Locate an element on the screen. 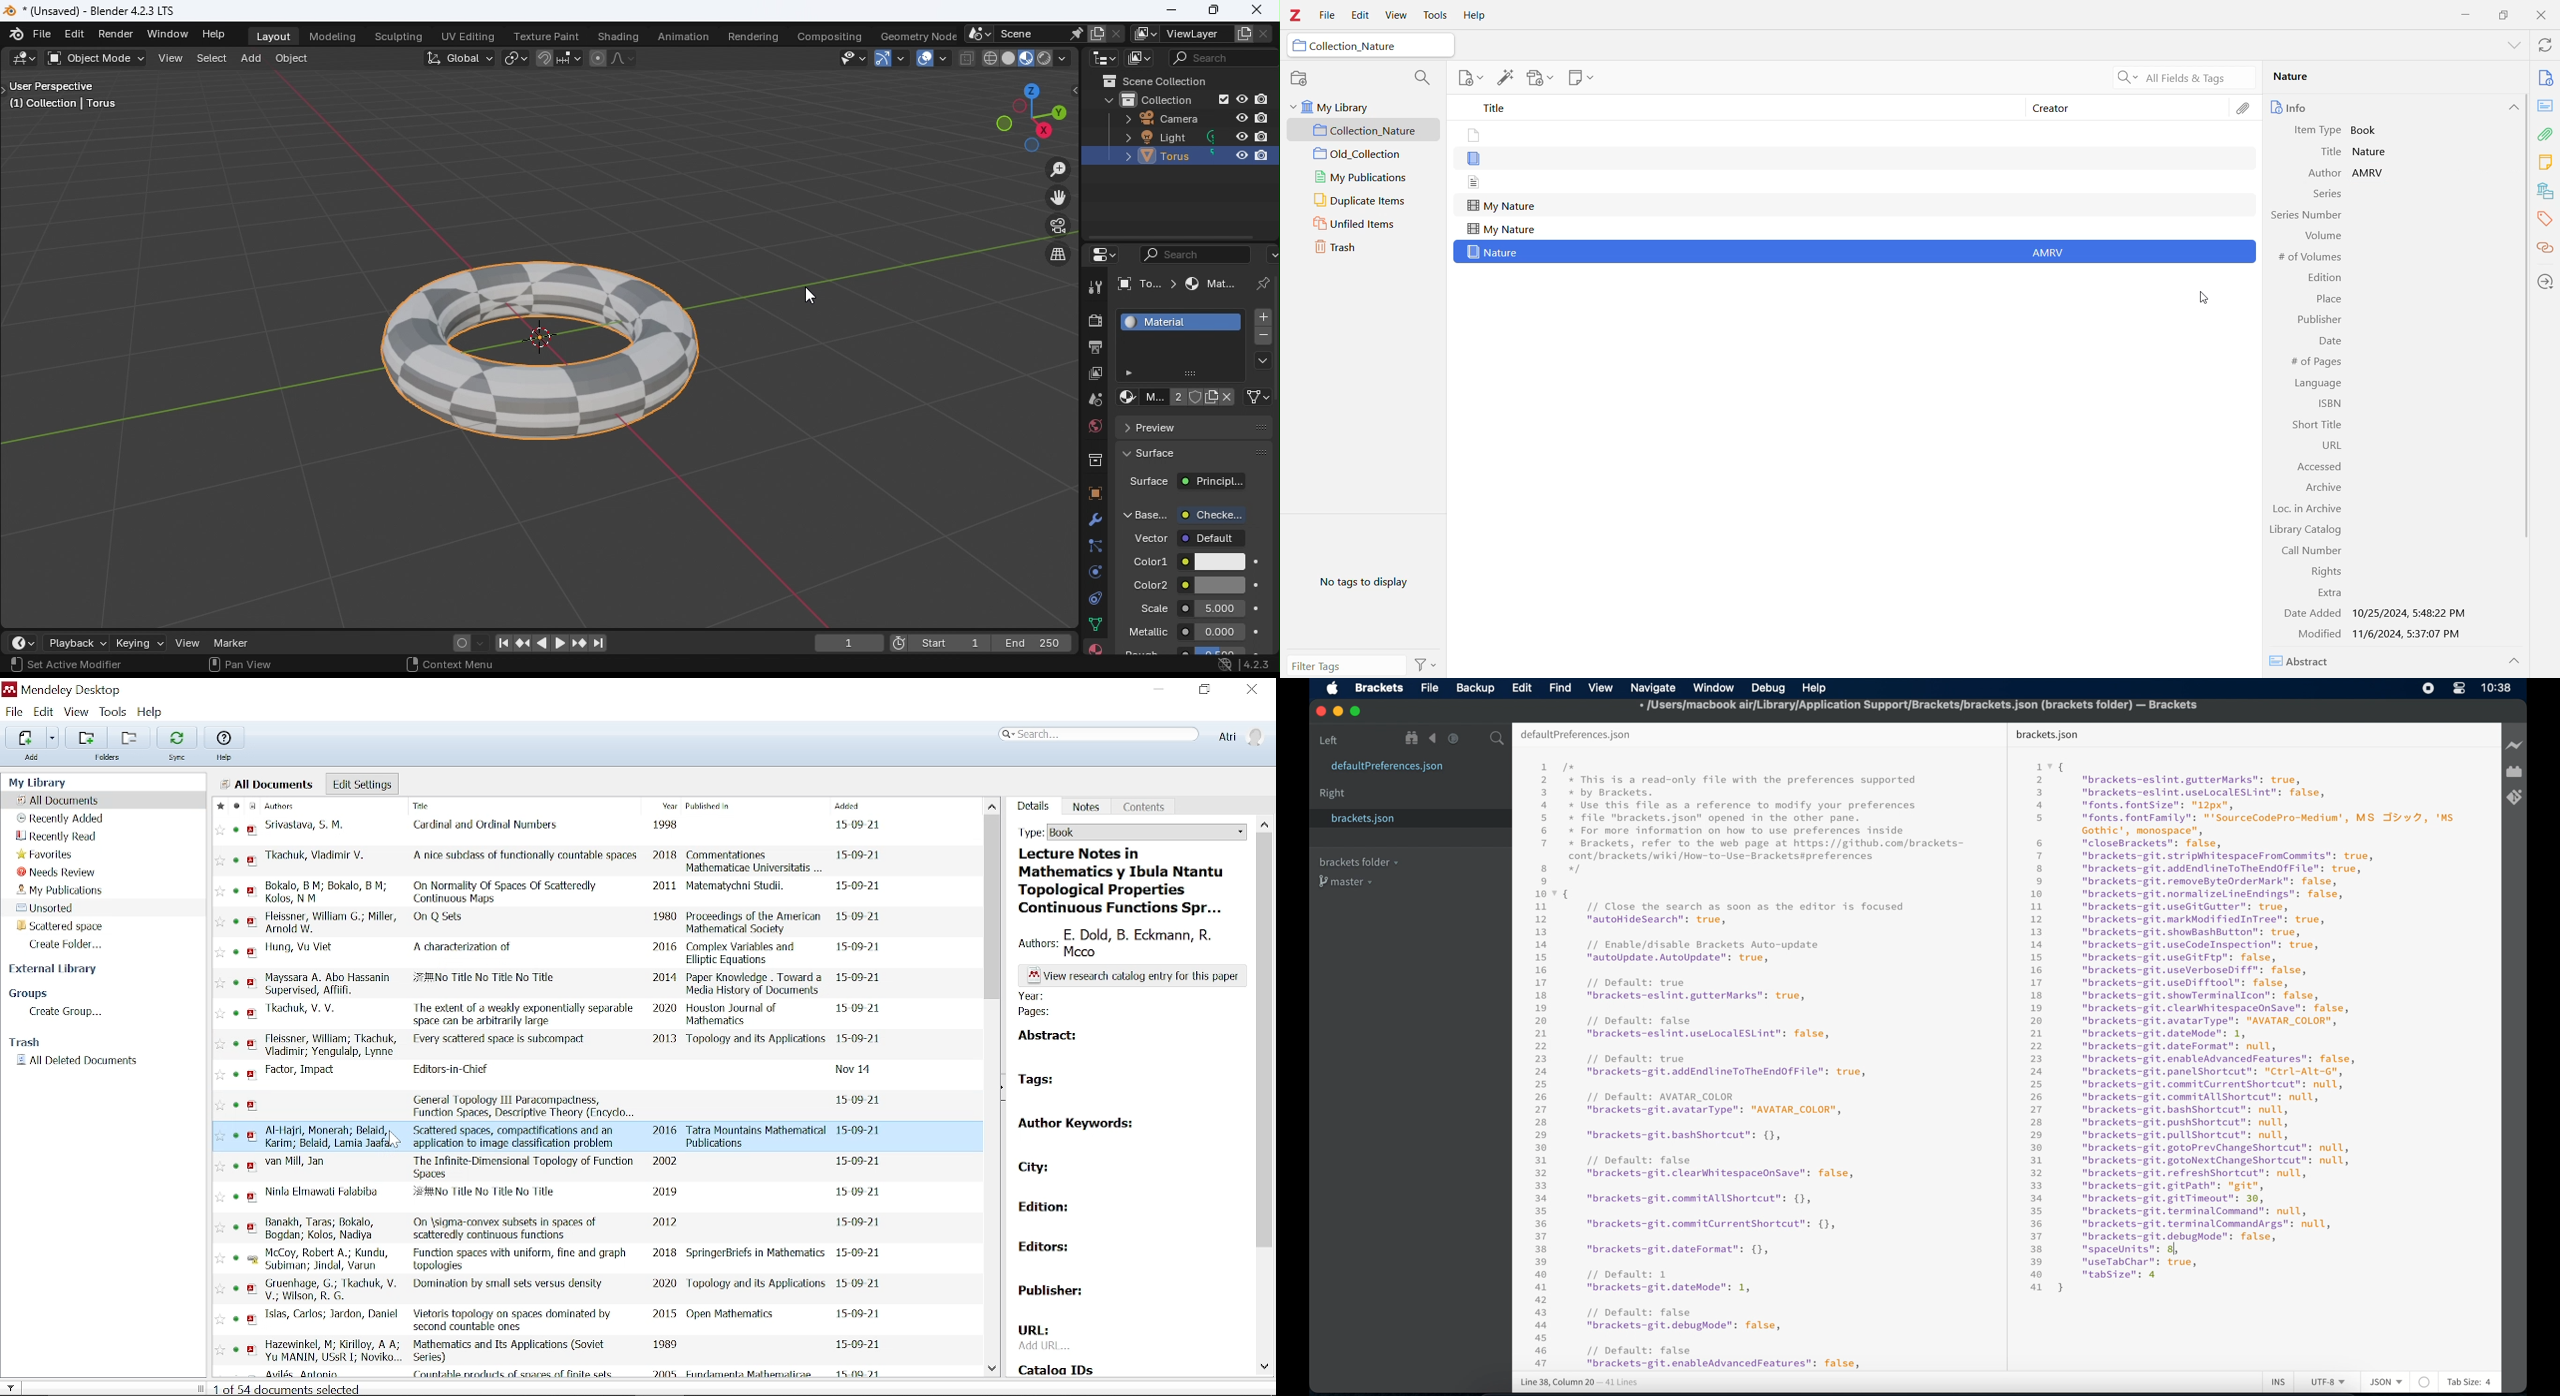 This screenshot has height=1400, width=2576. Authors is located at coordinates (296, 806).